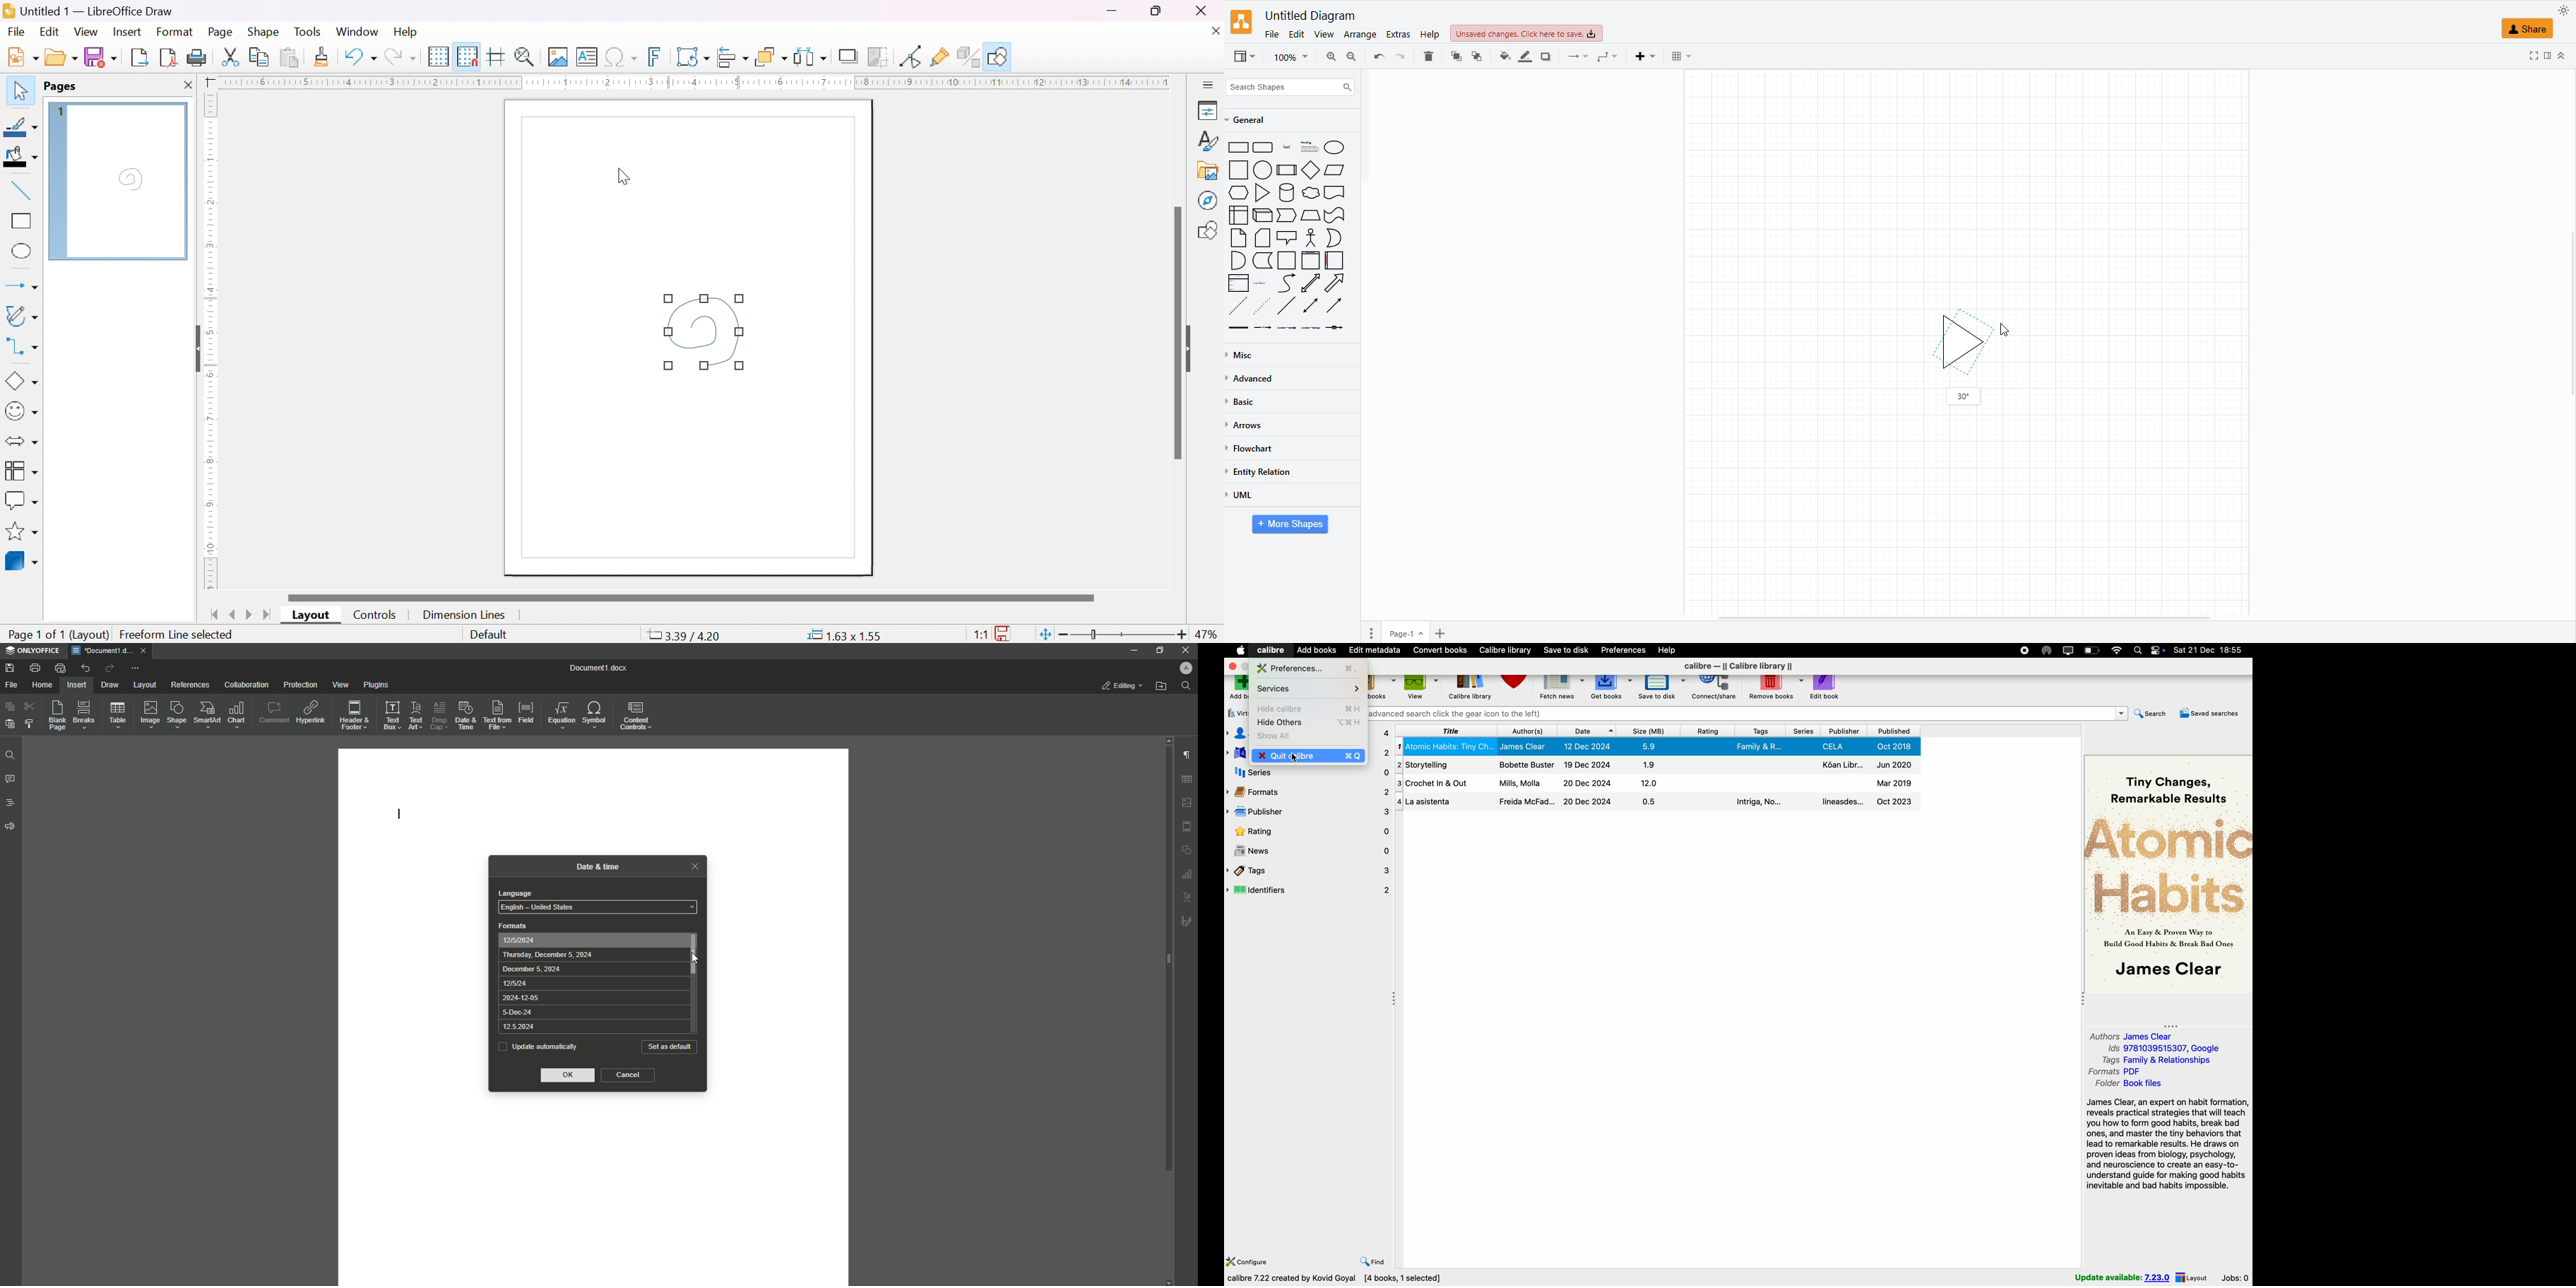 This screenshot has width=2576, height=1288. I want to click on application name, so click(91, 11).